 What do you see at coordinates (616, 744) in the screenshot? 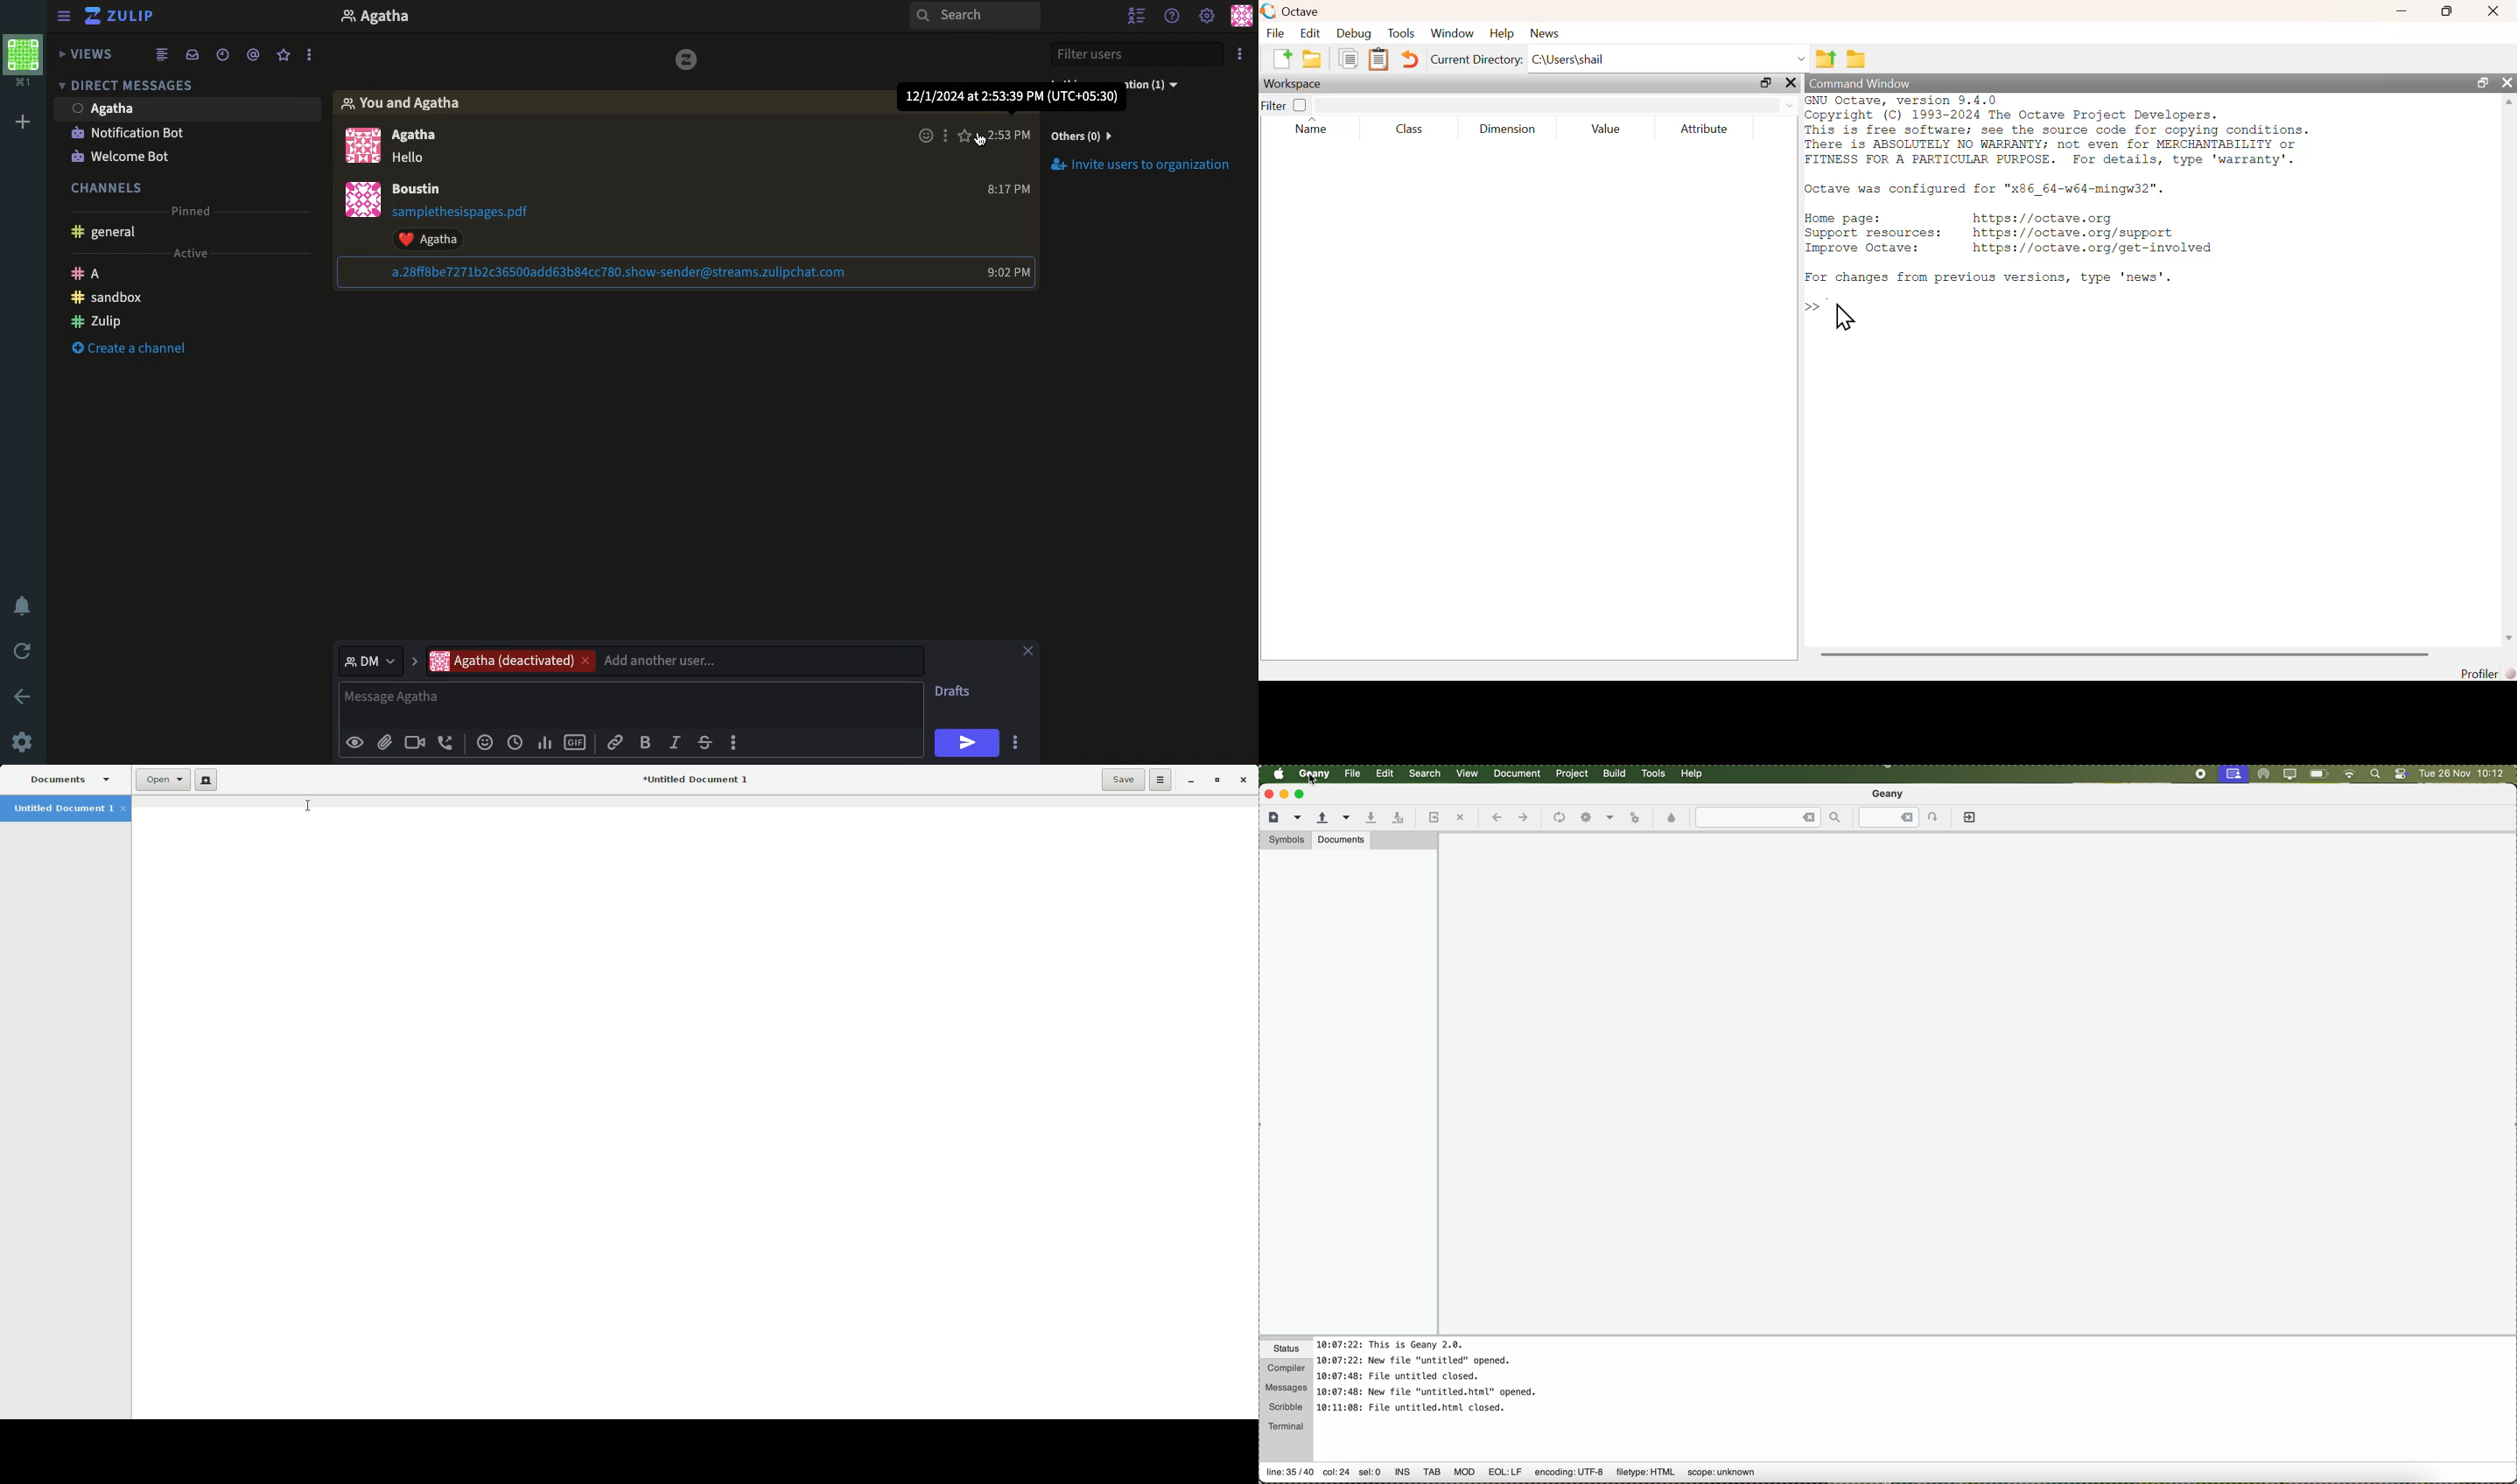
I see `Link` at bounding box center [616, 744].